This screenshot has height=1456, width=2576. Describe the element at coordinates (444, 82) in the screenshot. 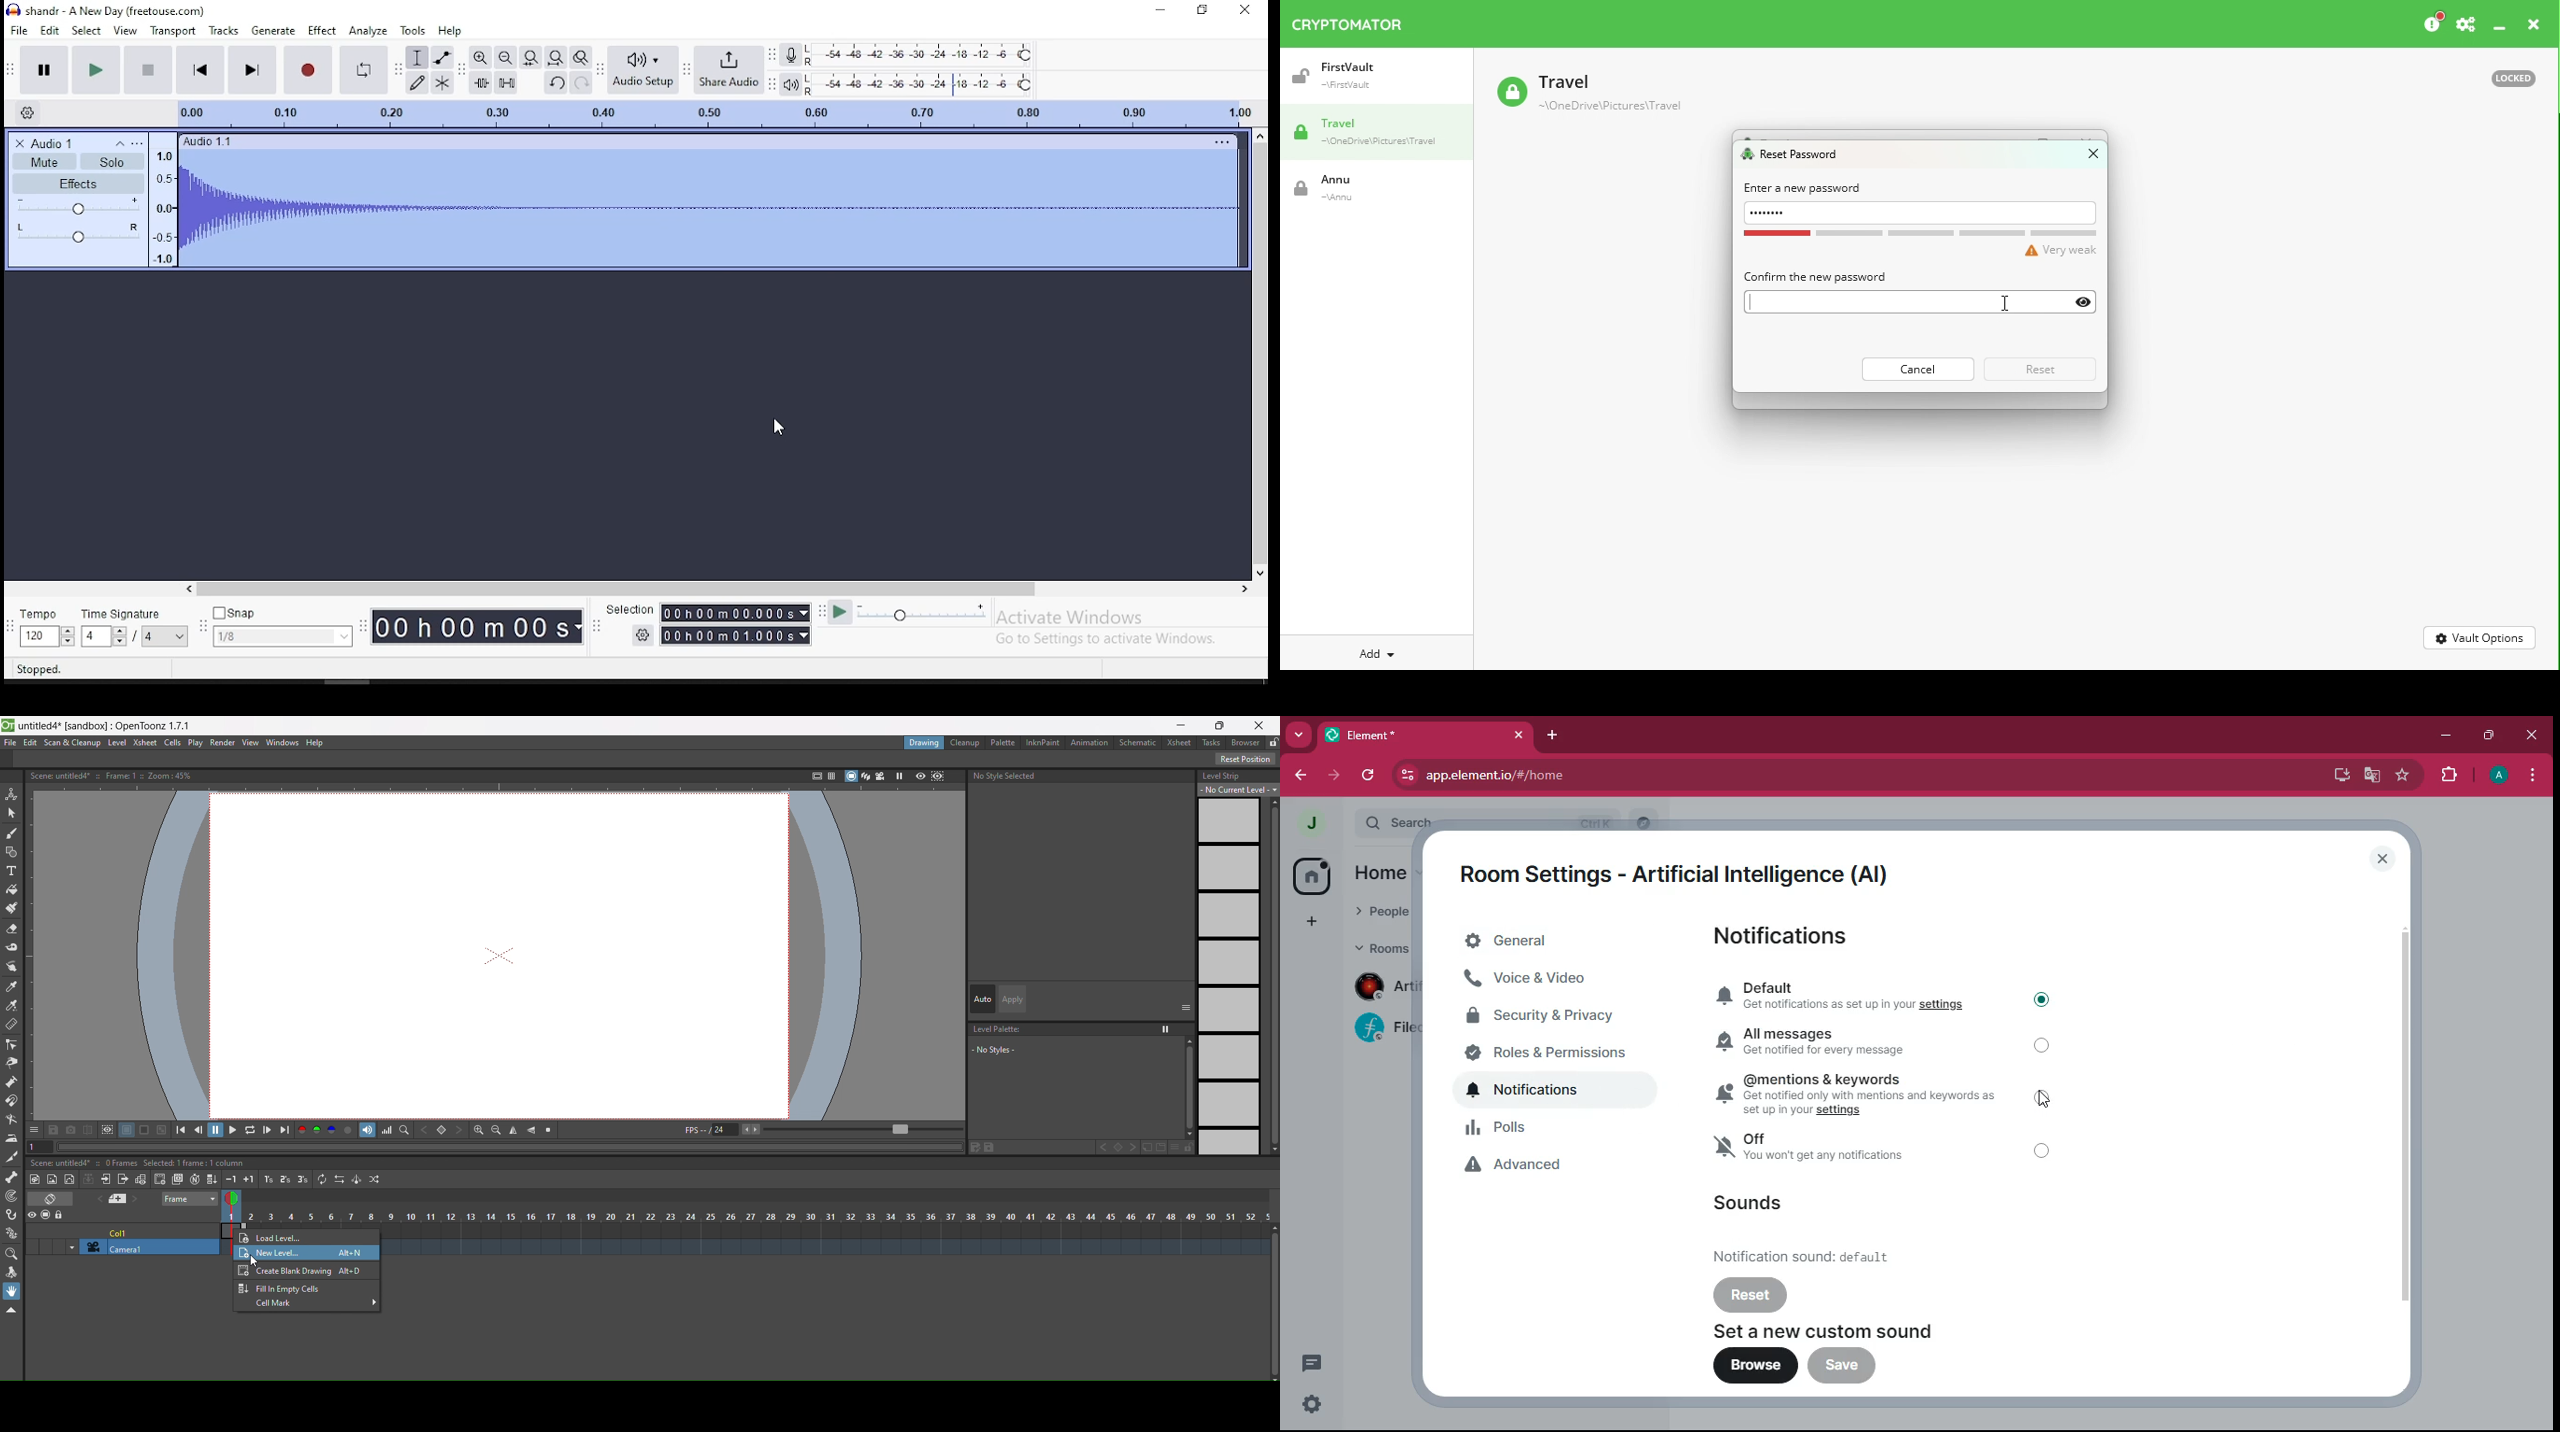

I see `multi tool` at that location.